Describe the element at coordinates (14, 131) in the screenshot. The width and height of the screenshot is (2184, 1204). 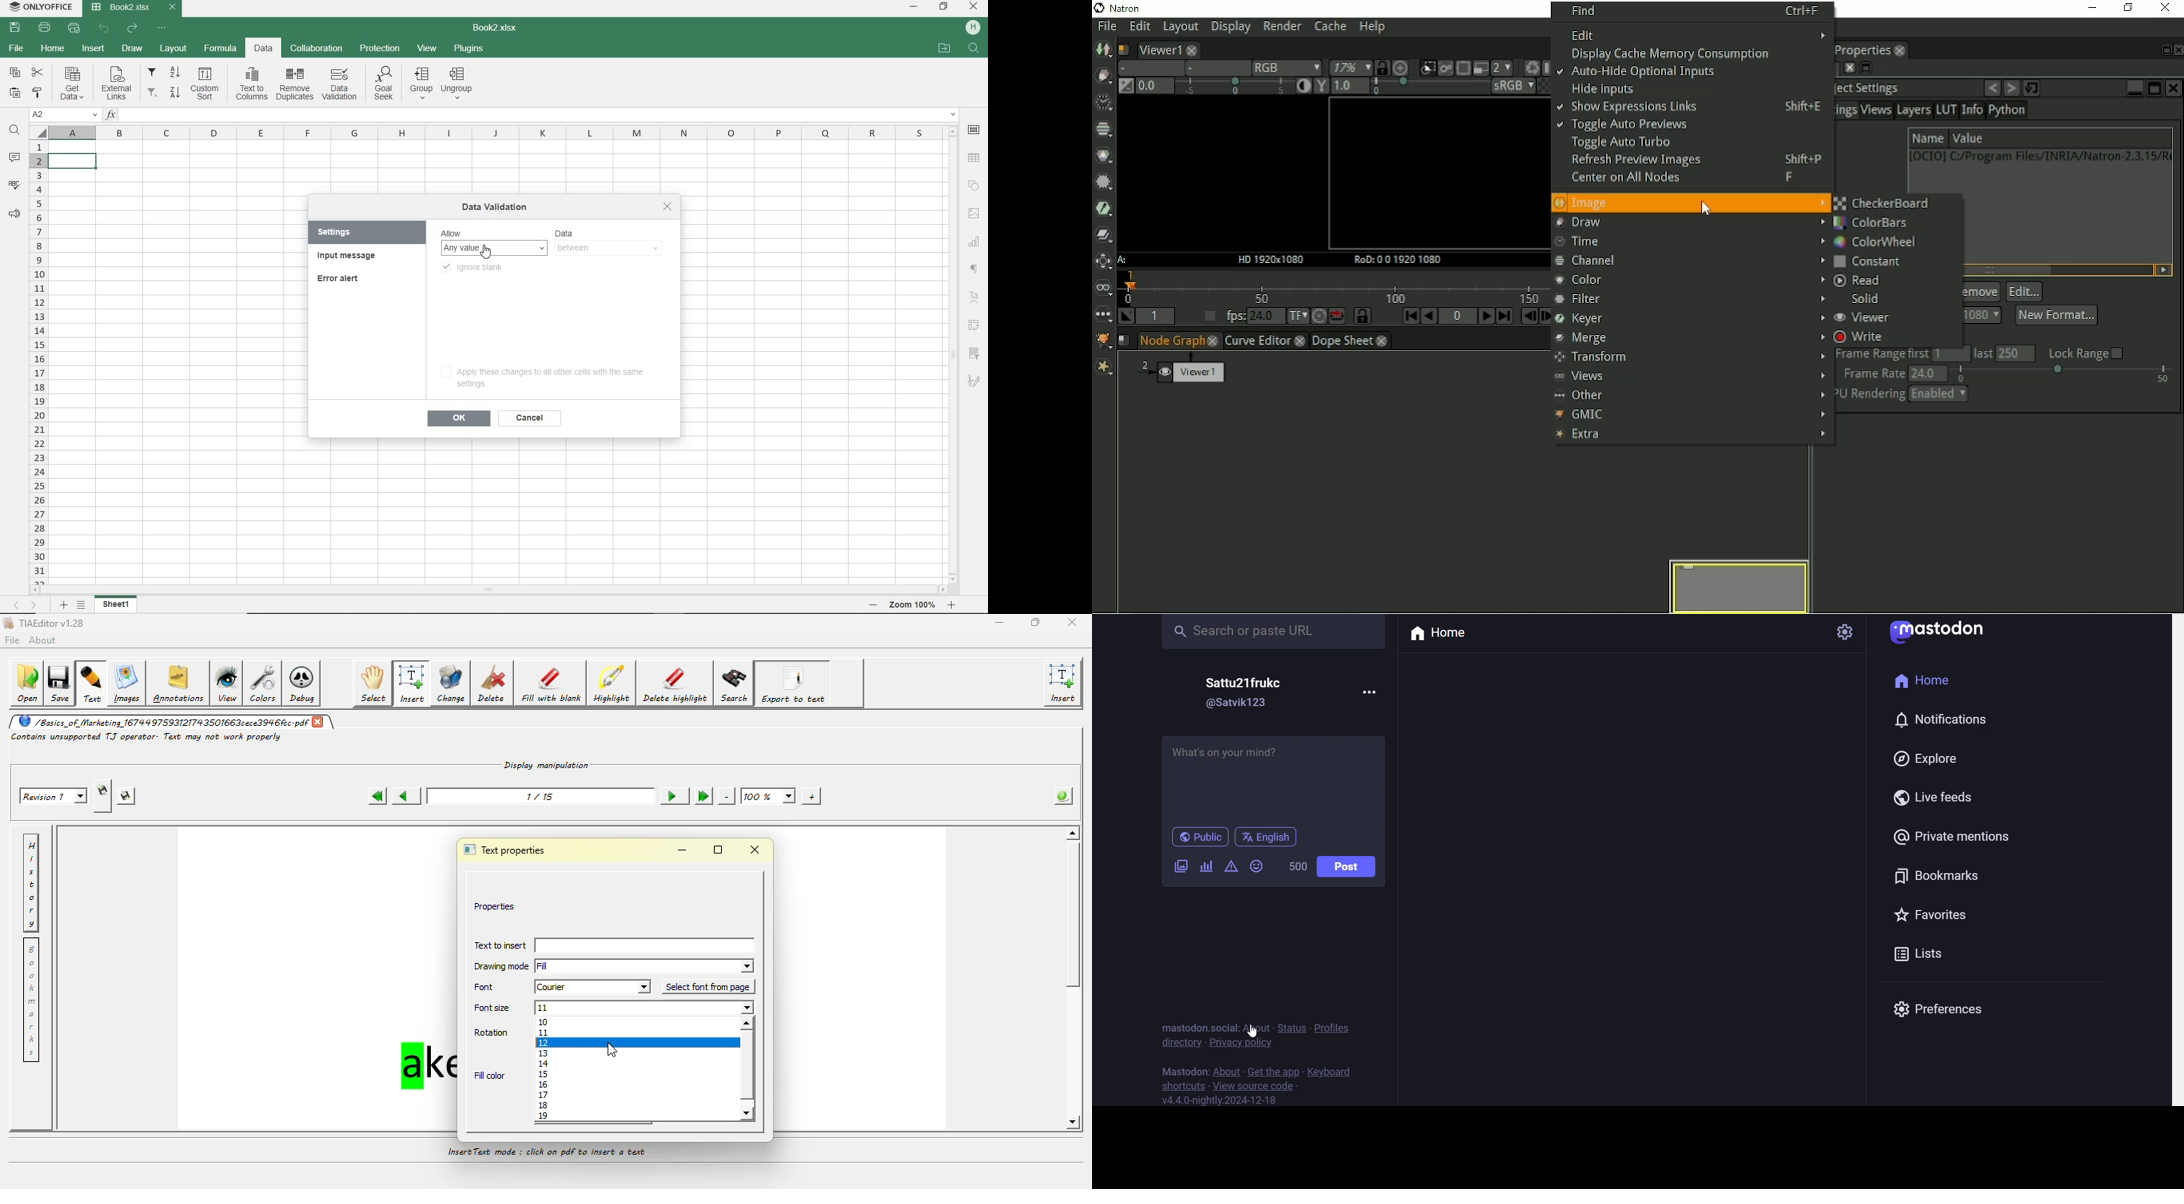
I see `FIND` at that location.